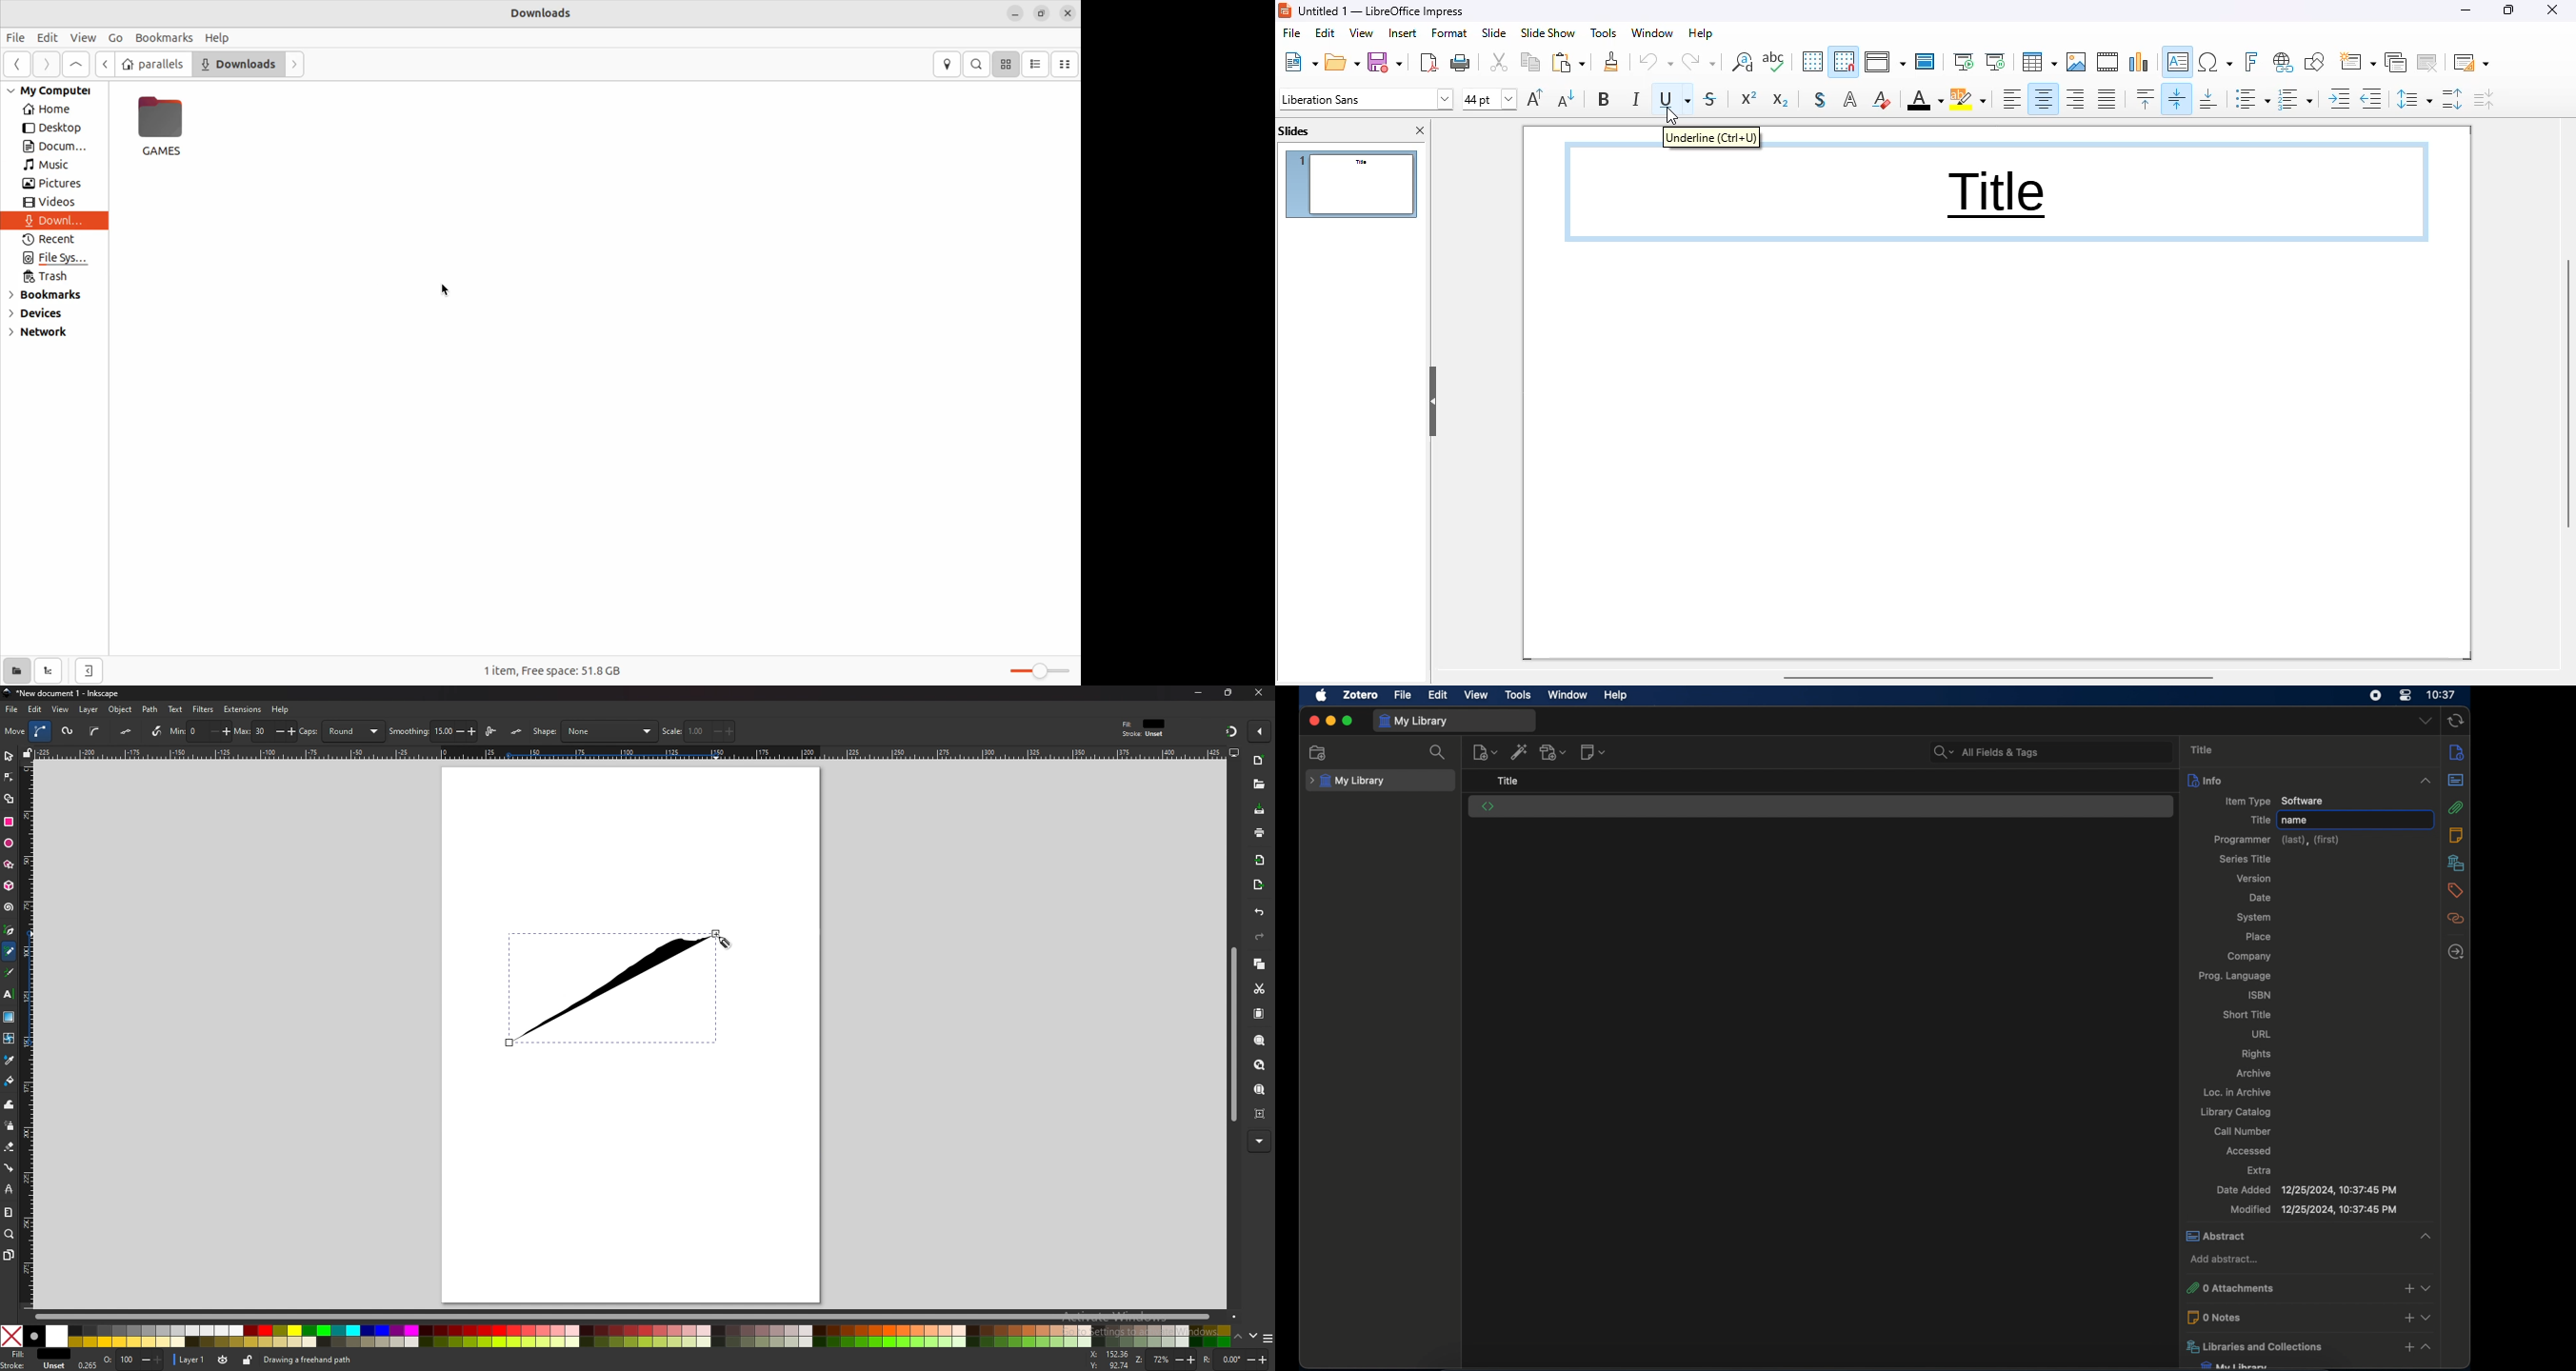 This screenshot has width=2576, height=1372. Describe the element at coordinates (2436, 1097) in the screenshot. I see `vertical scrollbar` at that location.